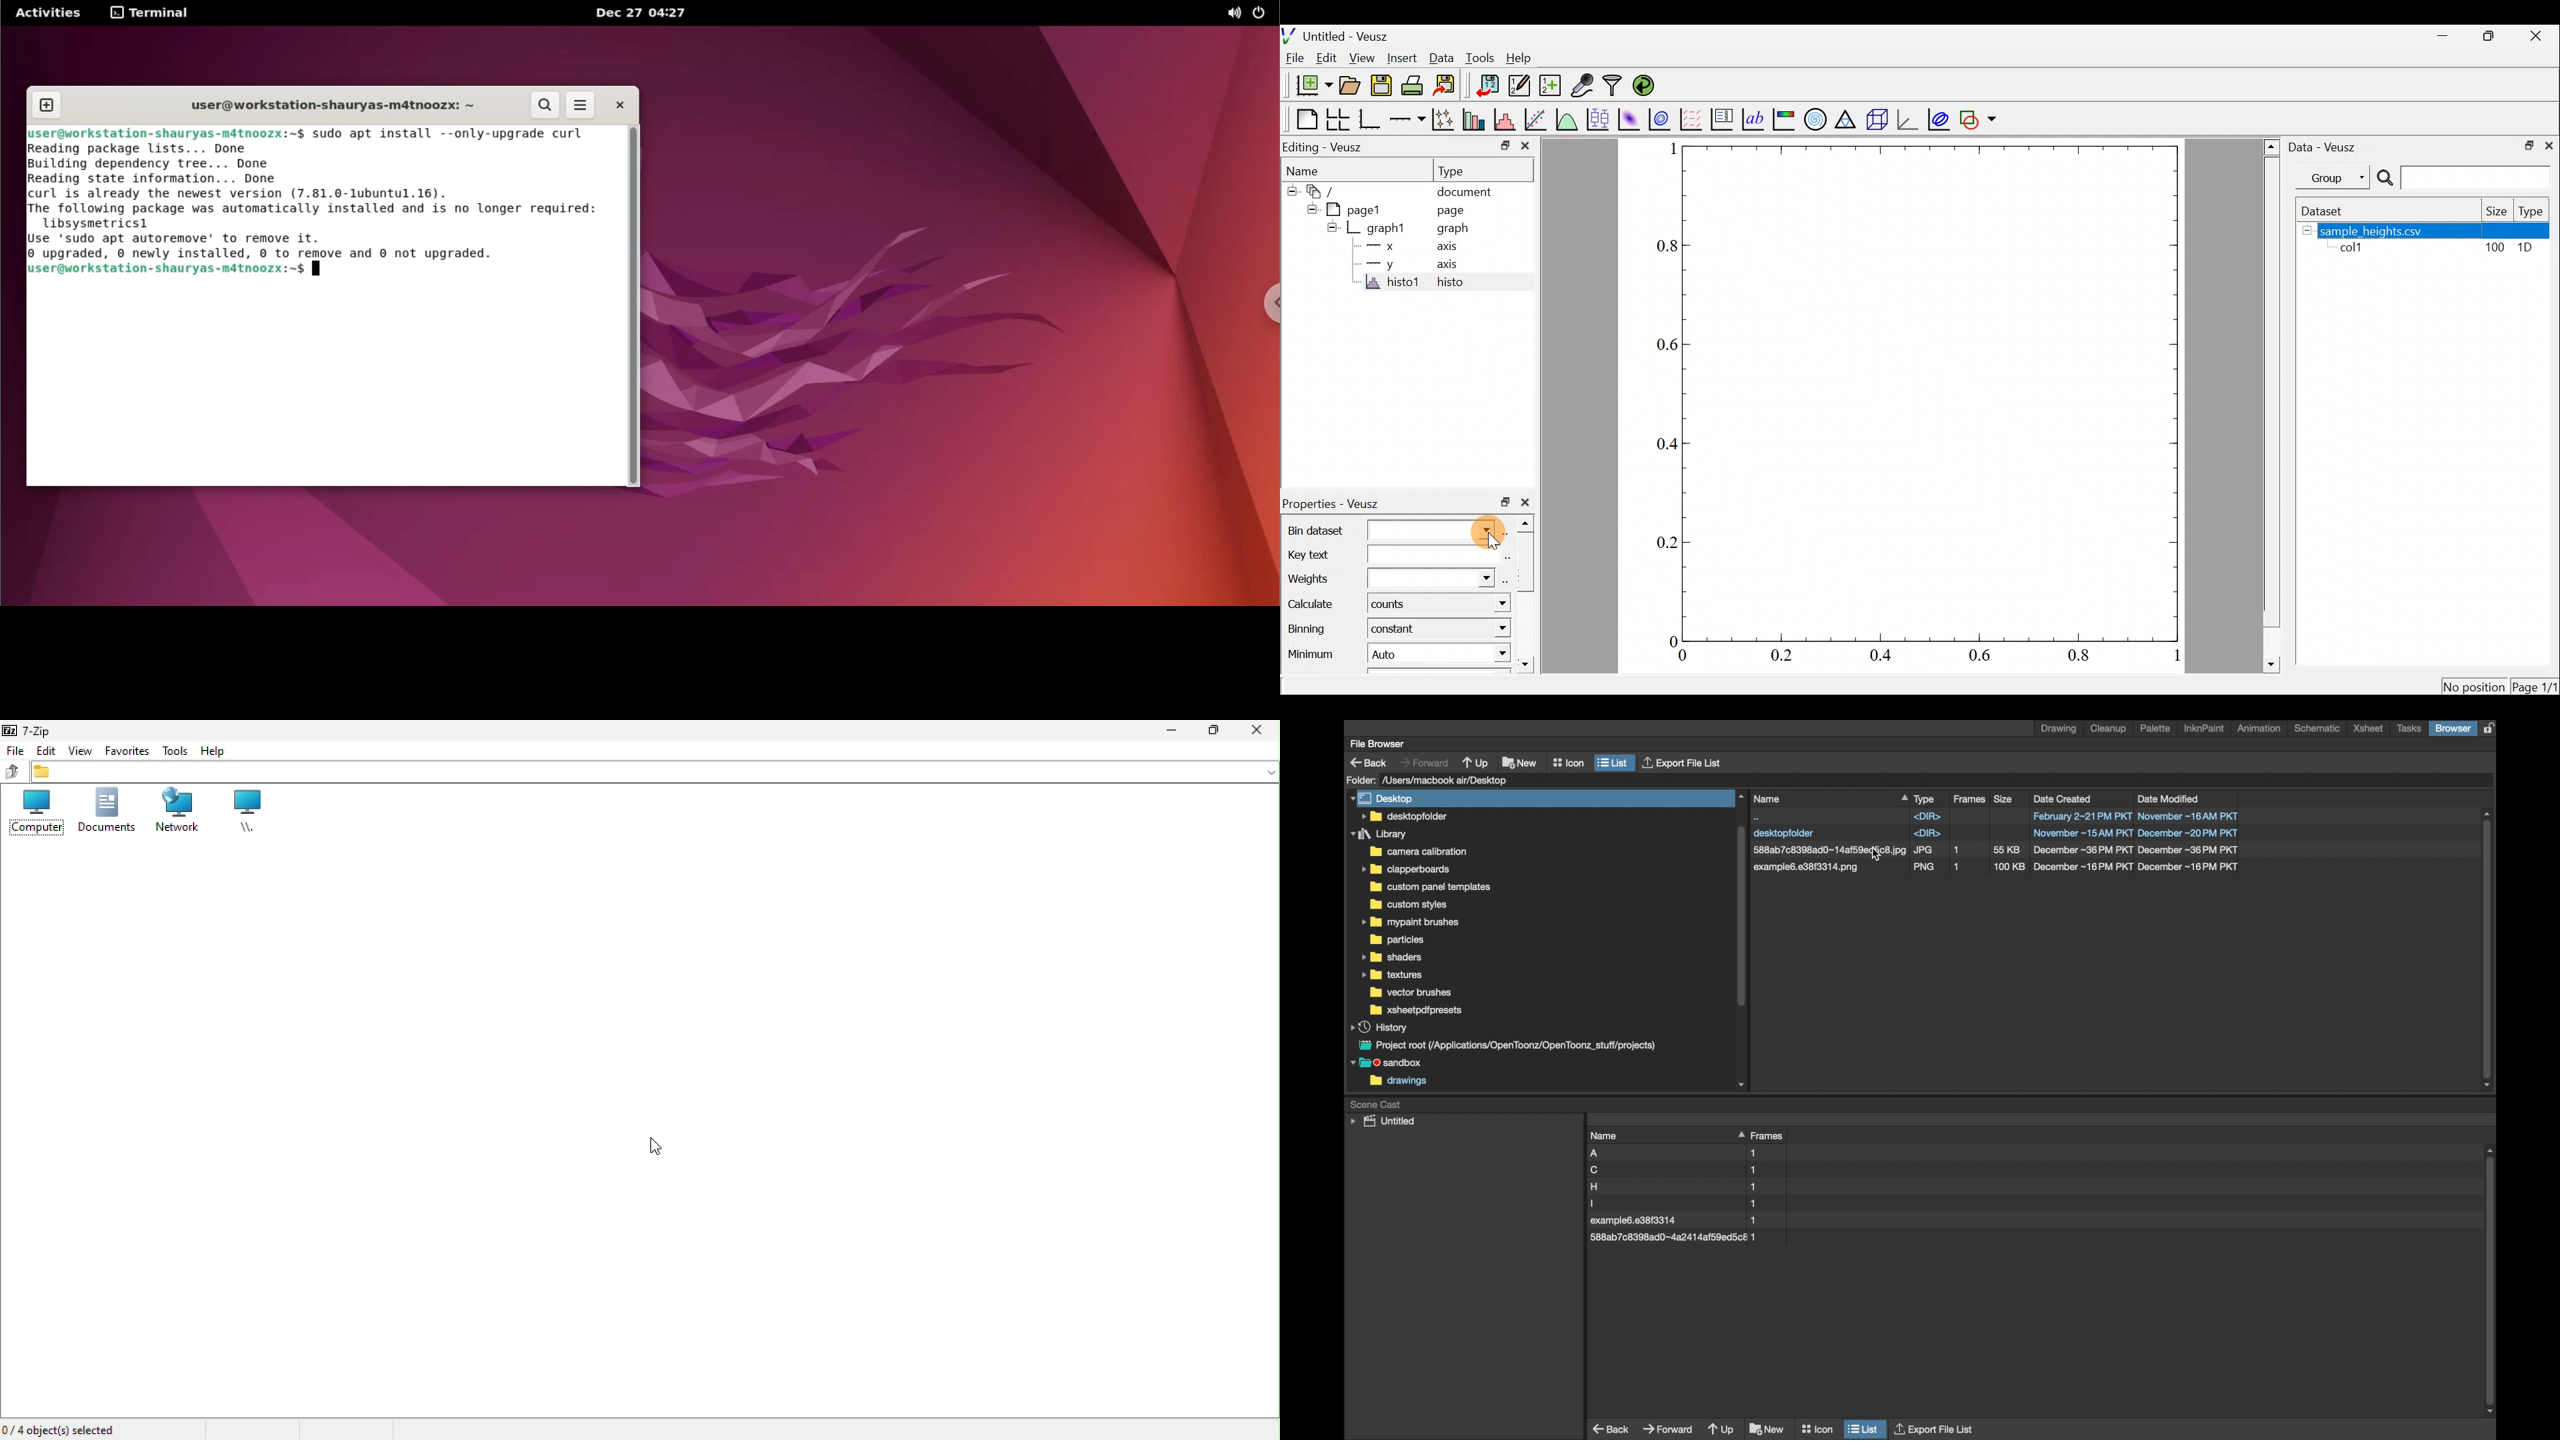 The width and height of the screenshot is (2576, 1456). What do you see at coordinates (127, 750) in the screenshot?
I see `View` at bounding box center [127, 750].